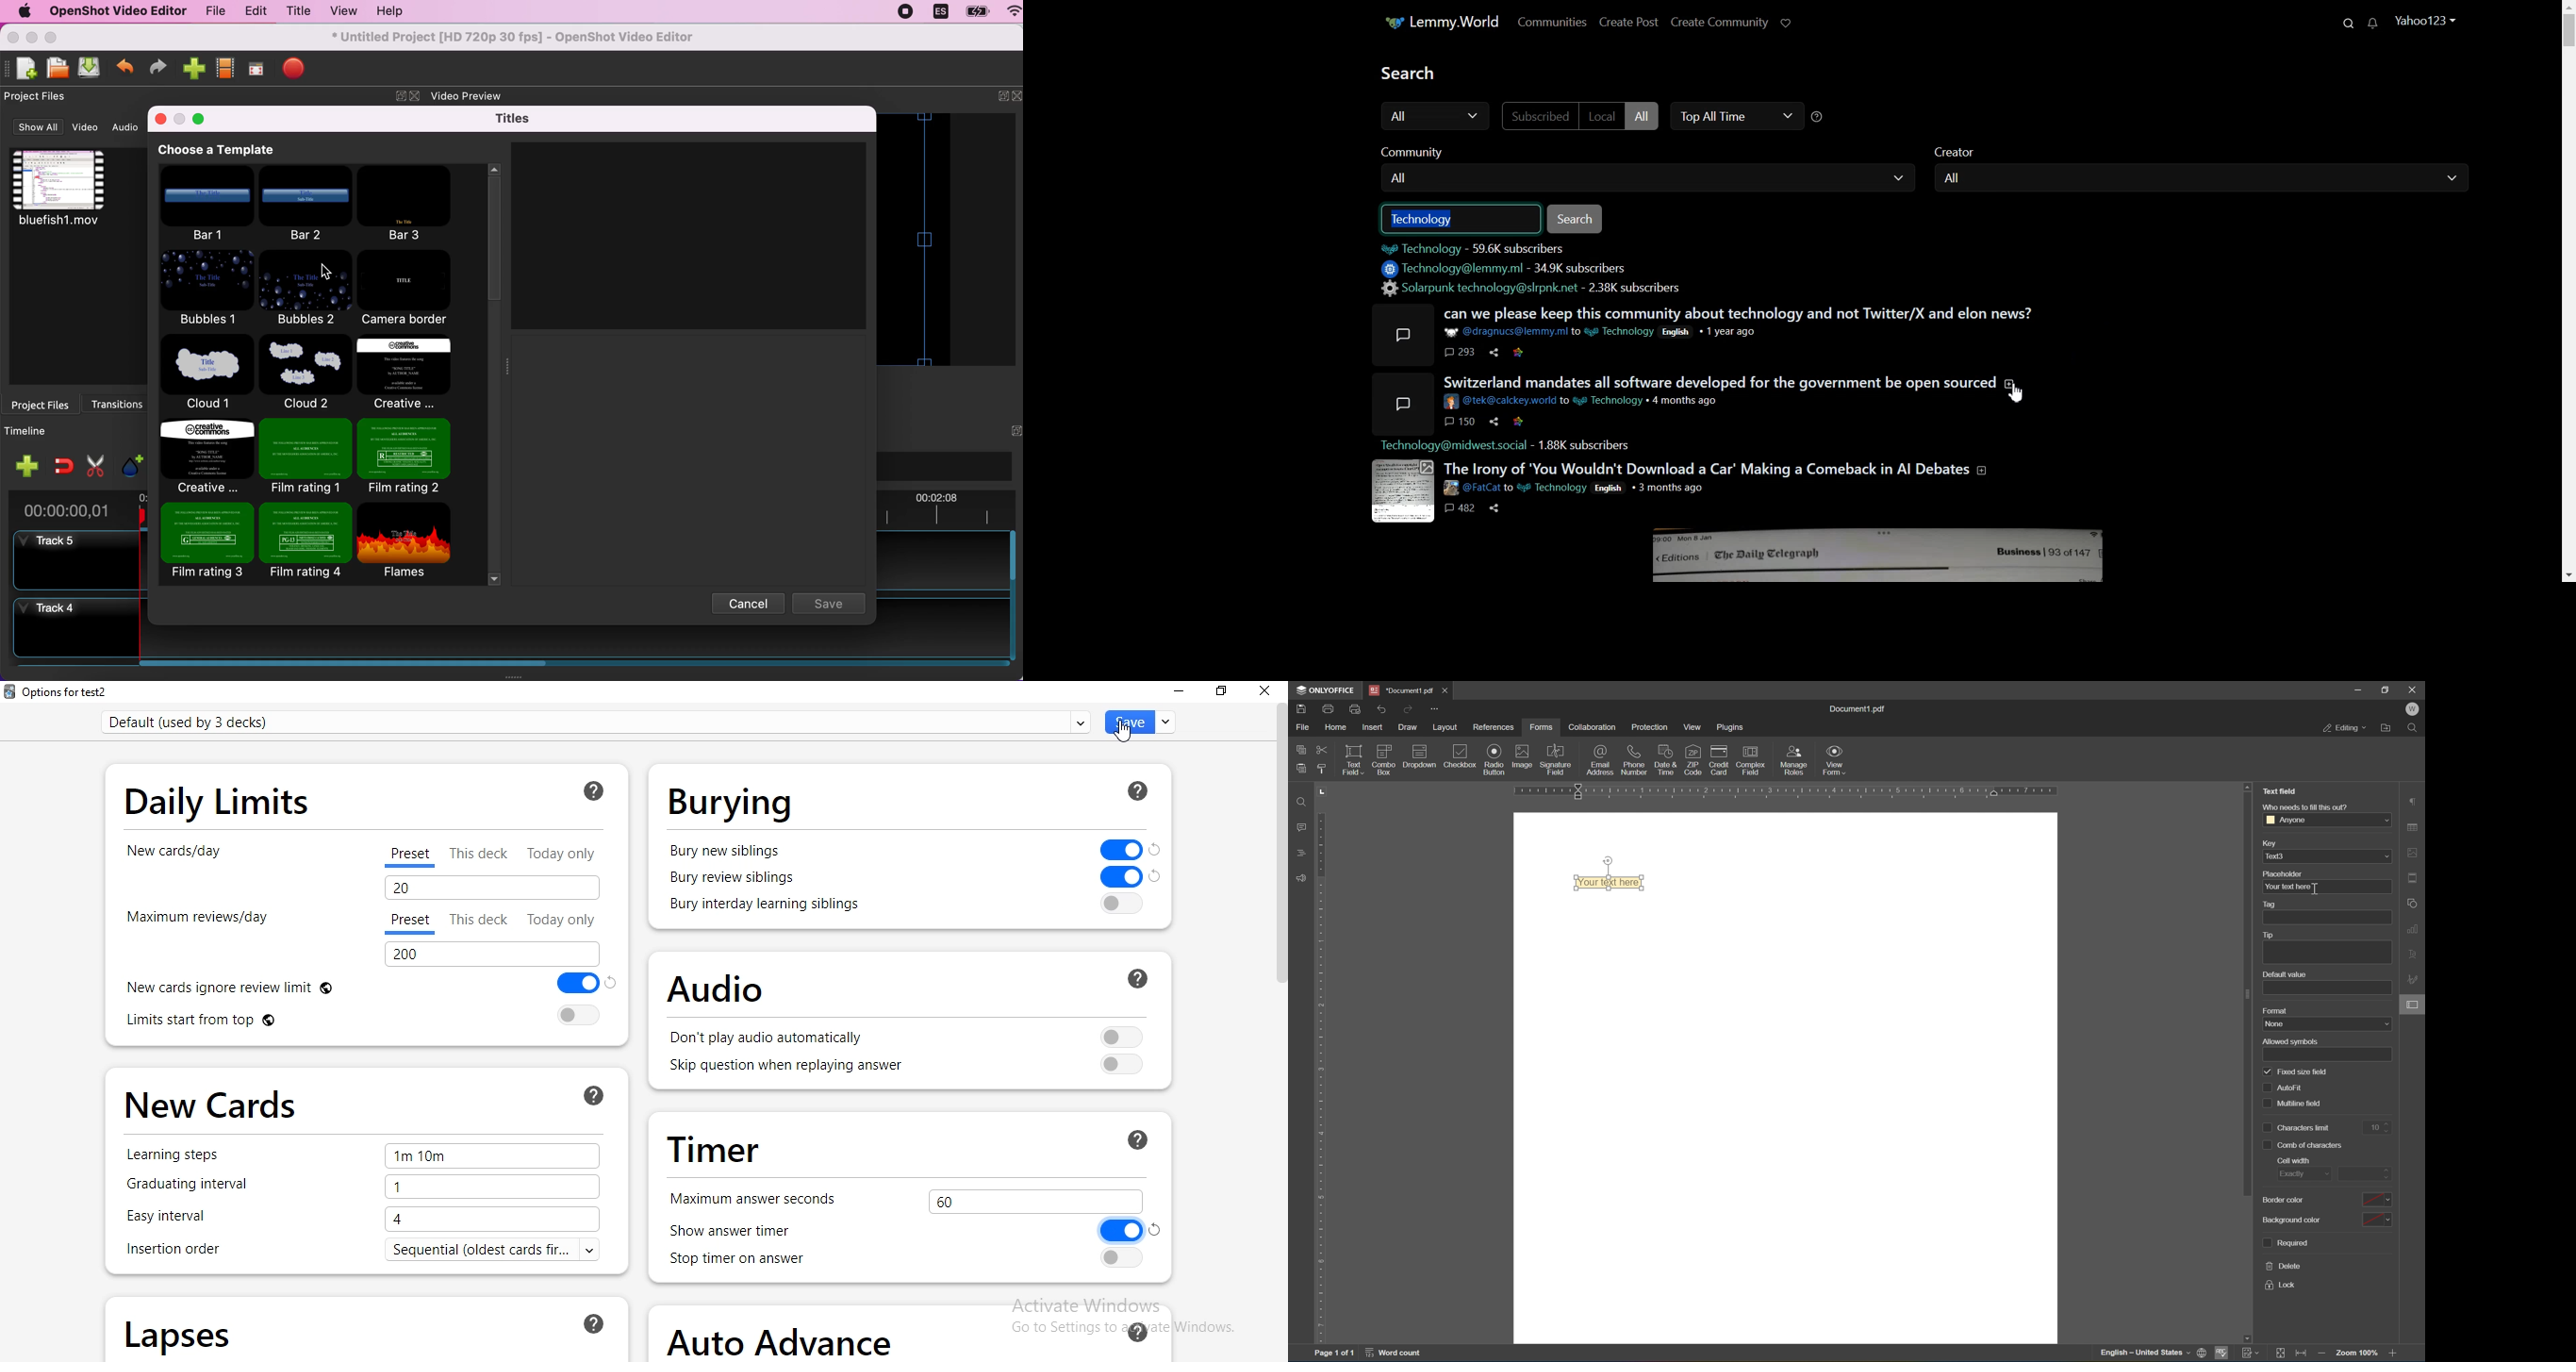 The image size is (2576, 1372). What do you see at coordinates (28, 466) in the screenshot?
I see `add track` at bounding box center [28, 466].